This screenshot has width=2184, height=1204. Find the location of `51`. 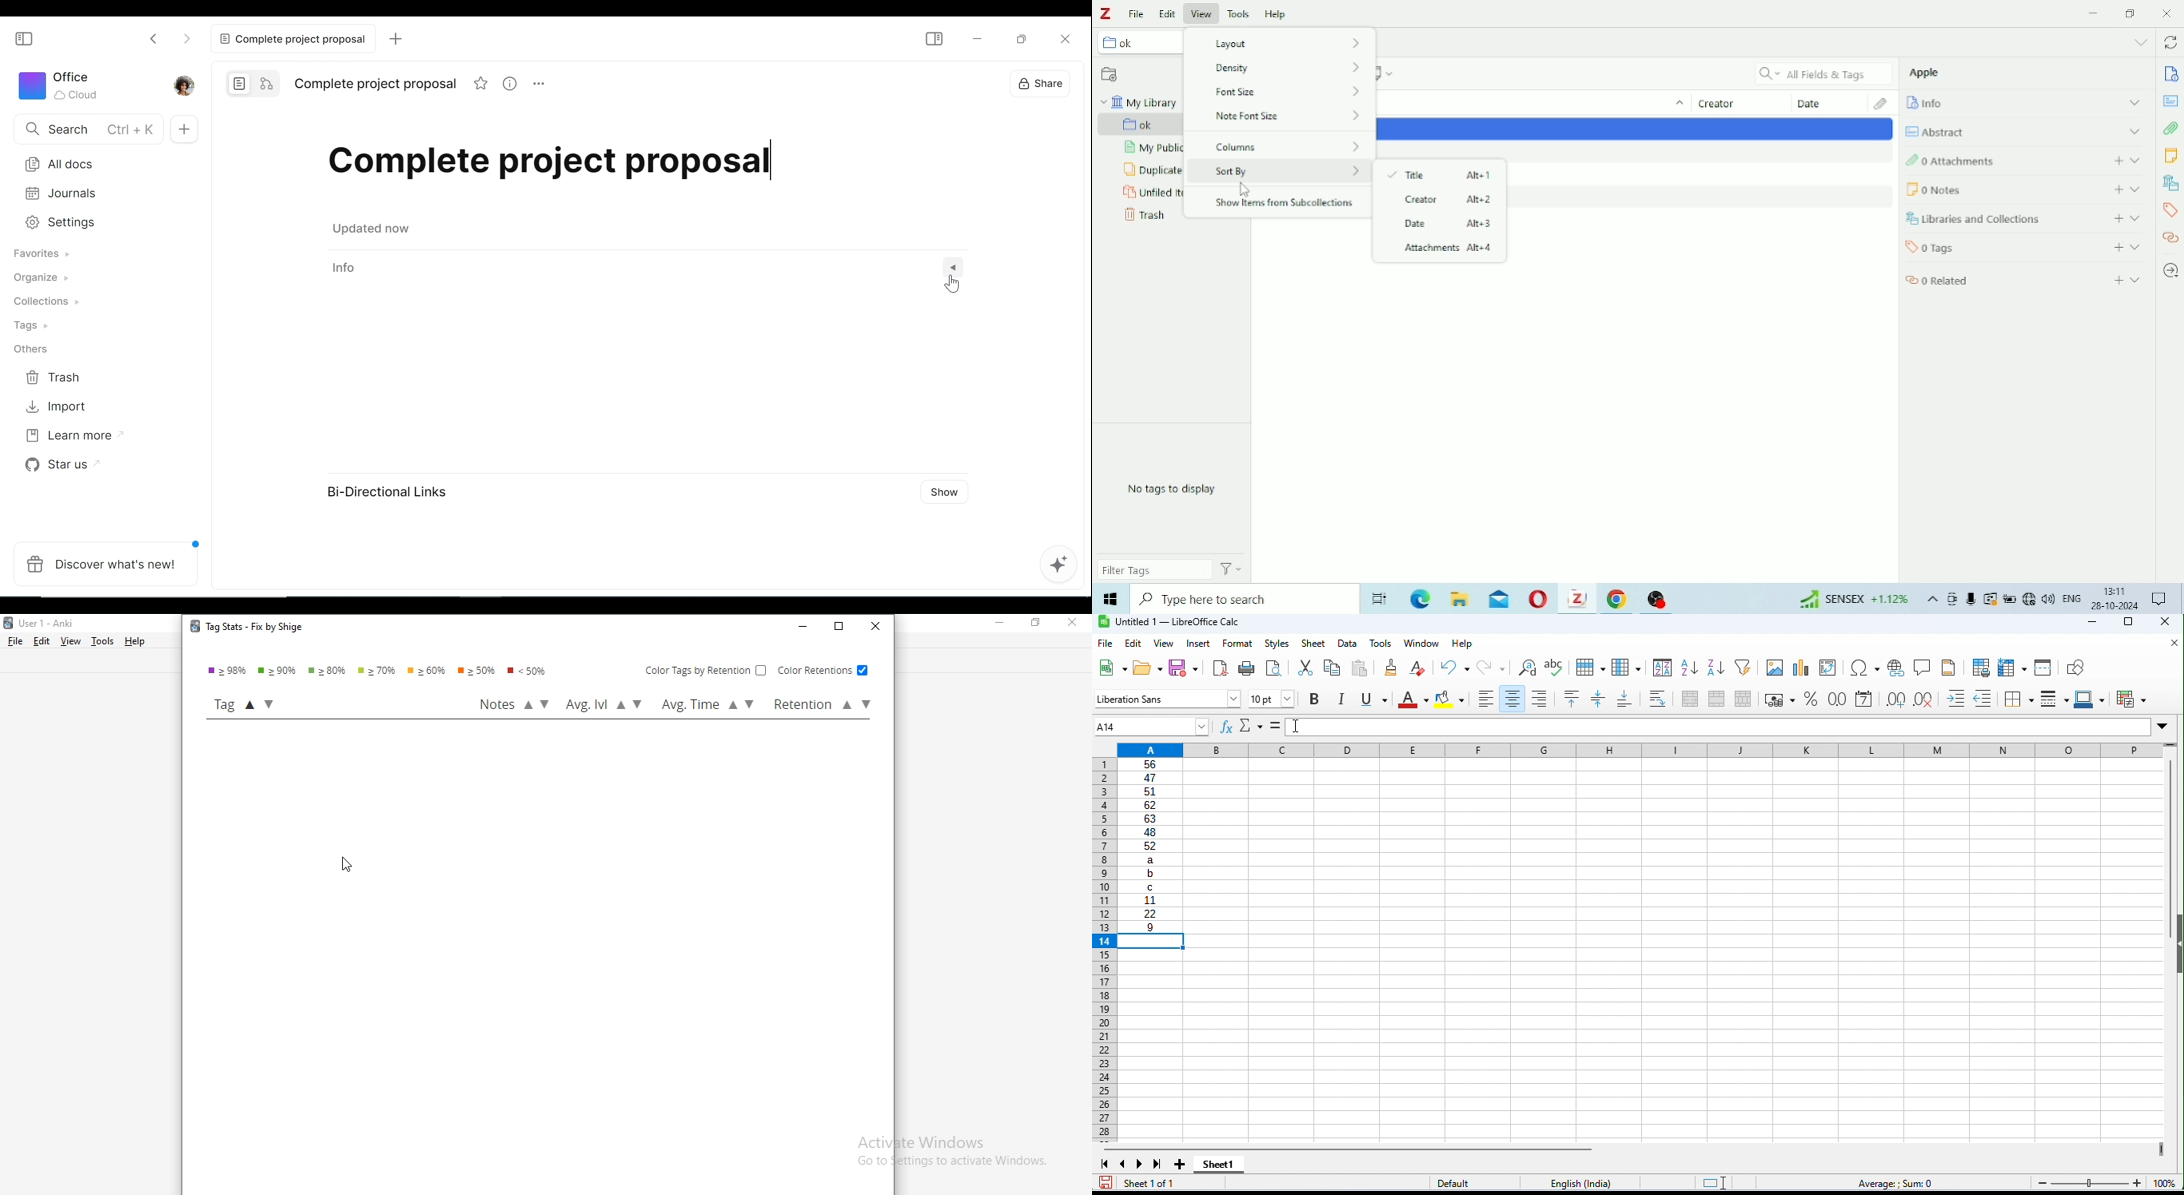

51 is located at coordinates (1150, 792).